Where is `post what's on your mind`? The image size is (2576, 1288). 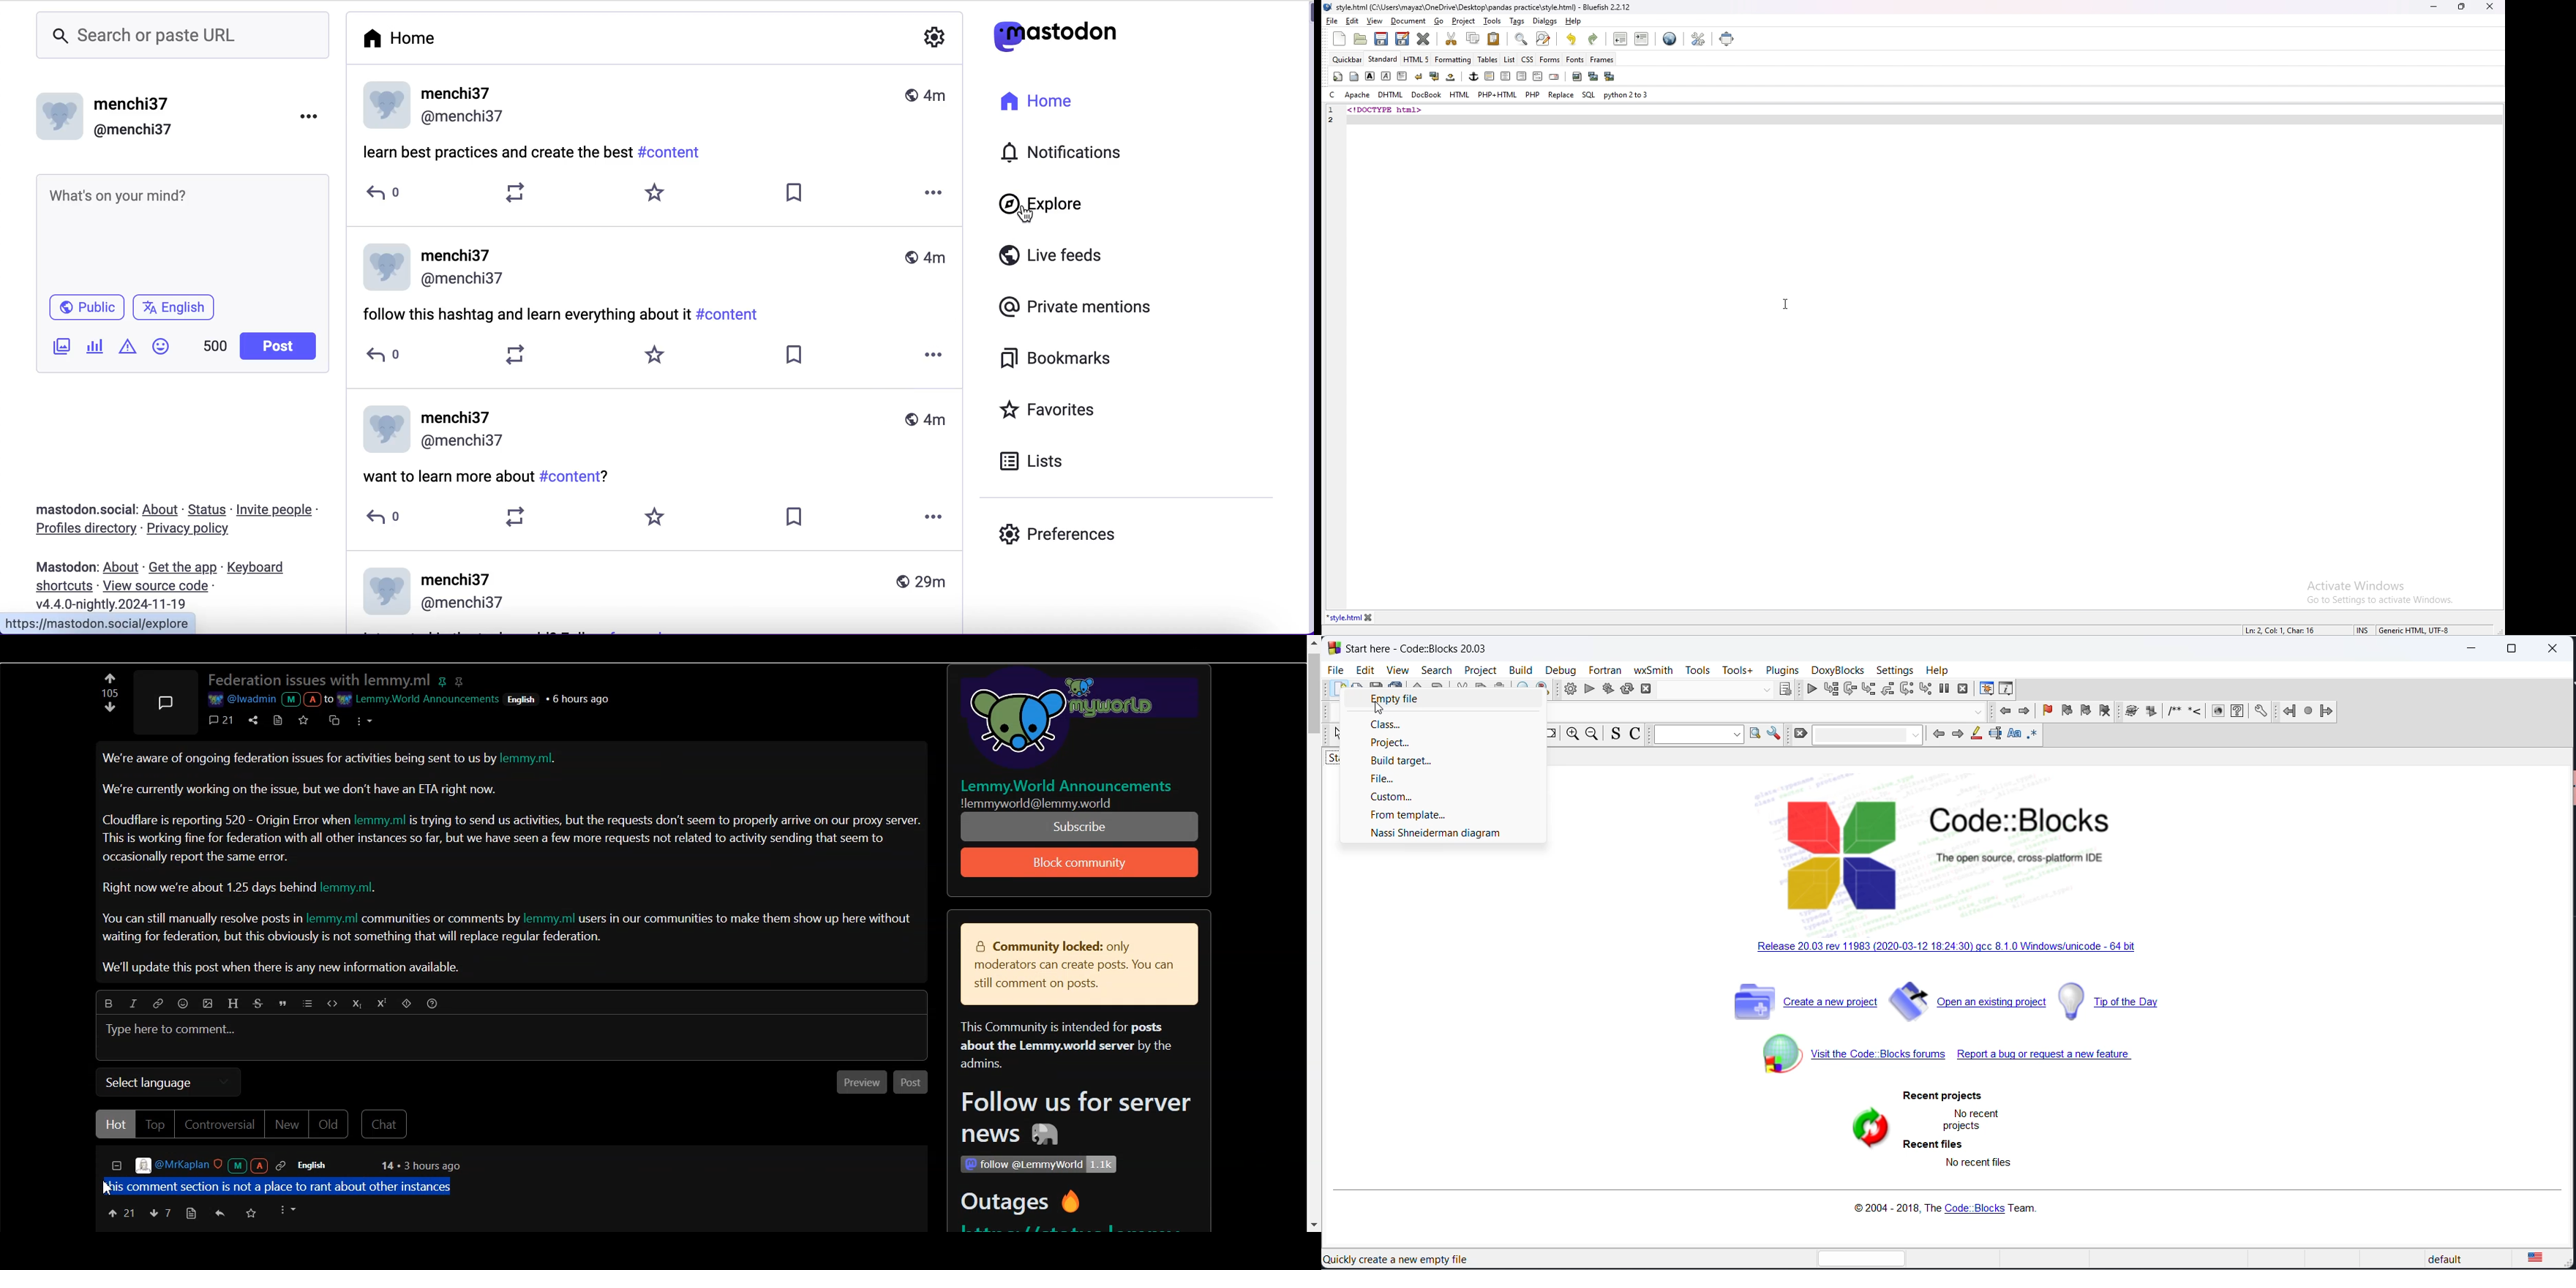
post what's on your mind is located at coordinates (182, 228).